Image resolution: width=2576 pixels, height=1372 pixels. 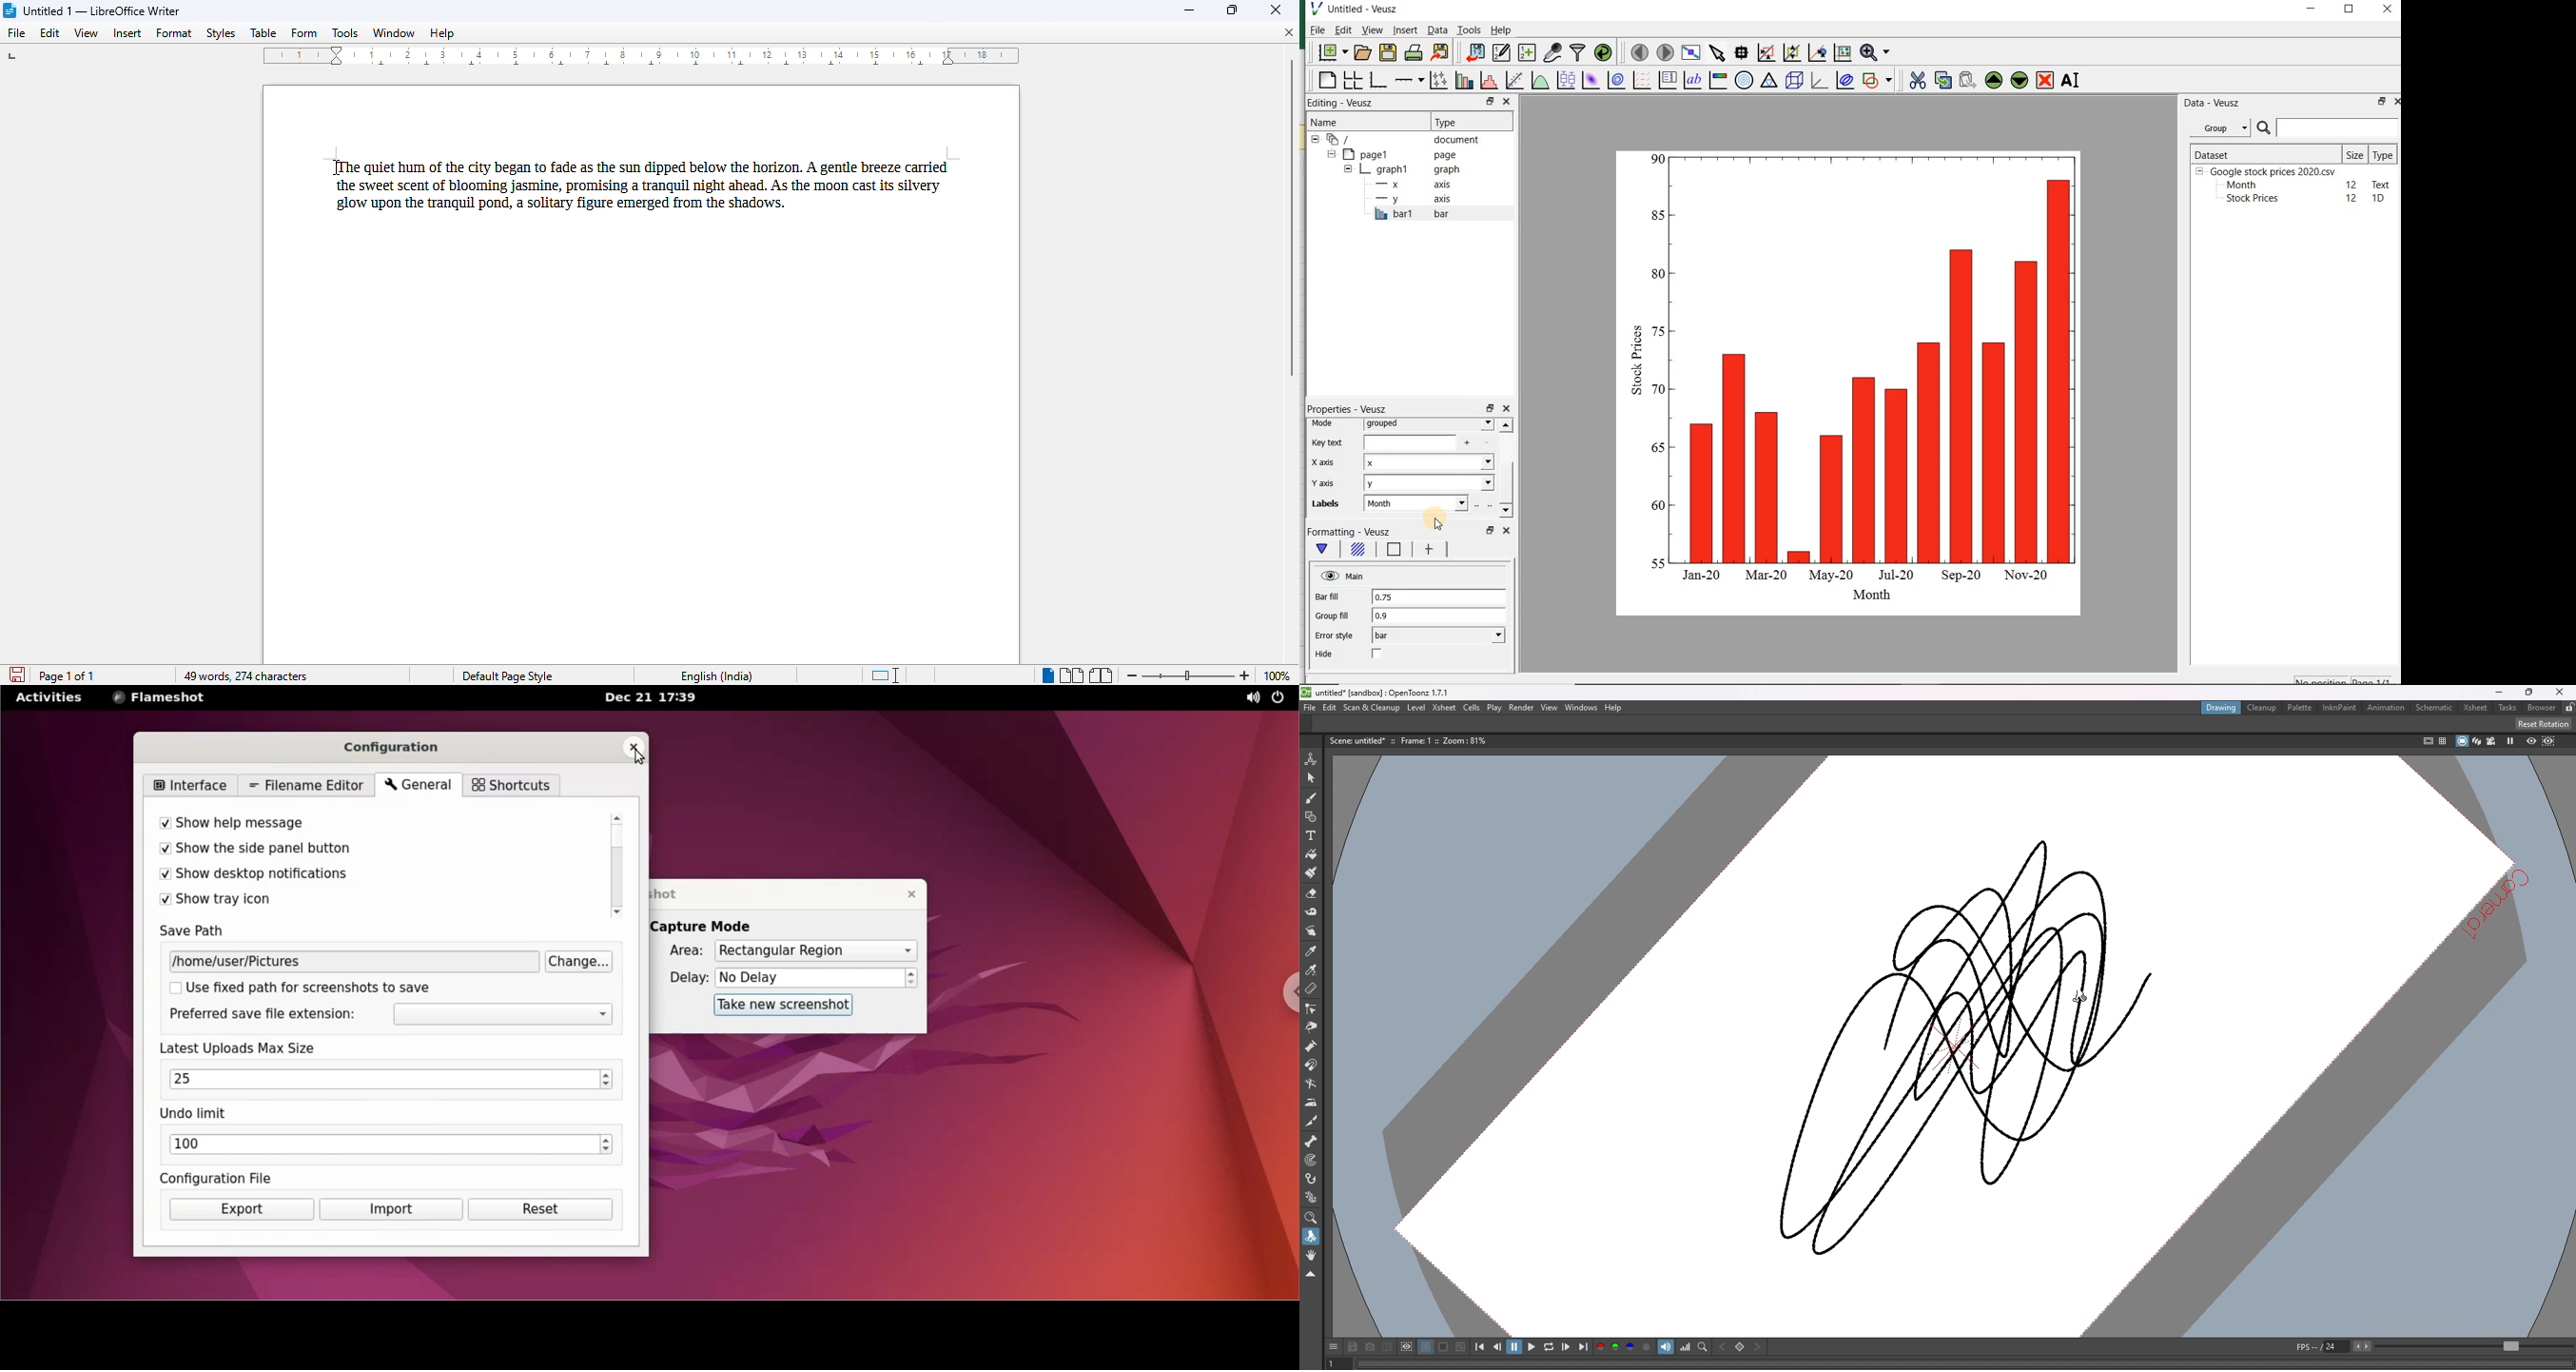 What do you see at coordinates (2220, 708) in the screenshot?
I see `drawing` at bounding box center [2220, 708].